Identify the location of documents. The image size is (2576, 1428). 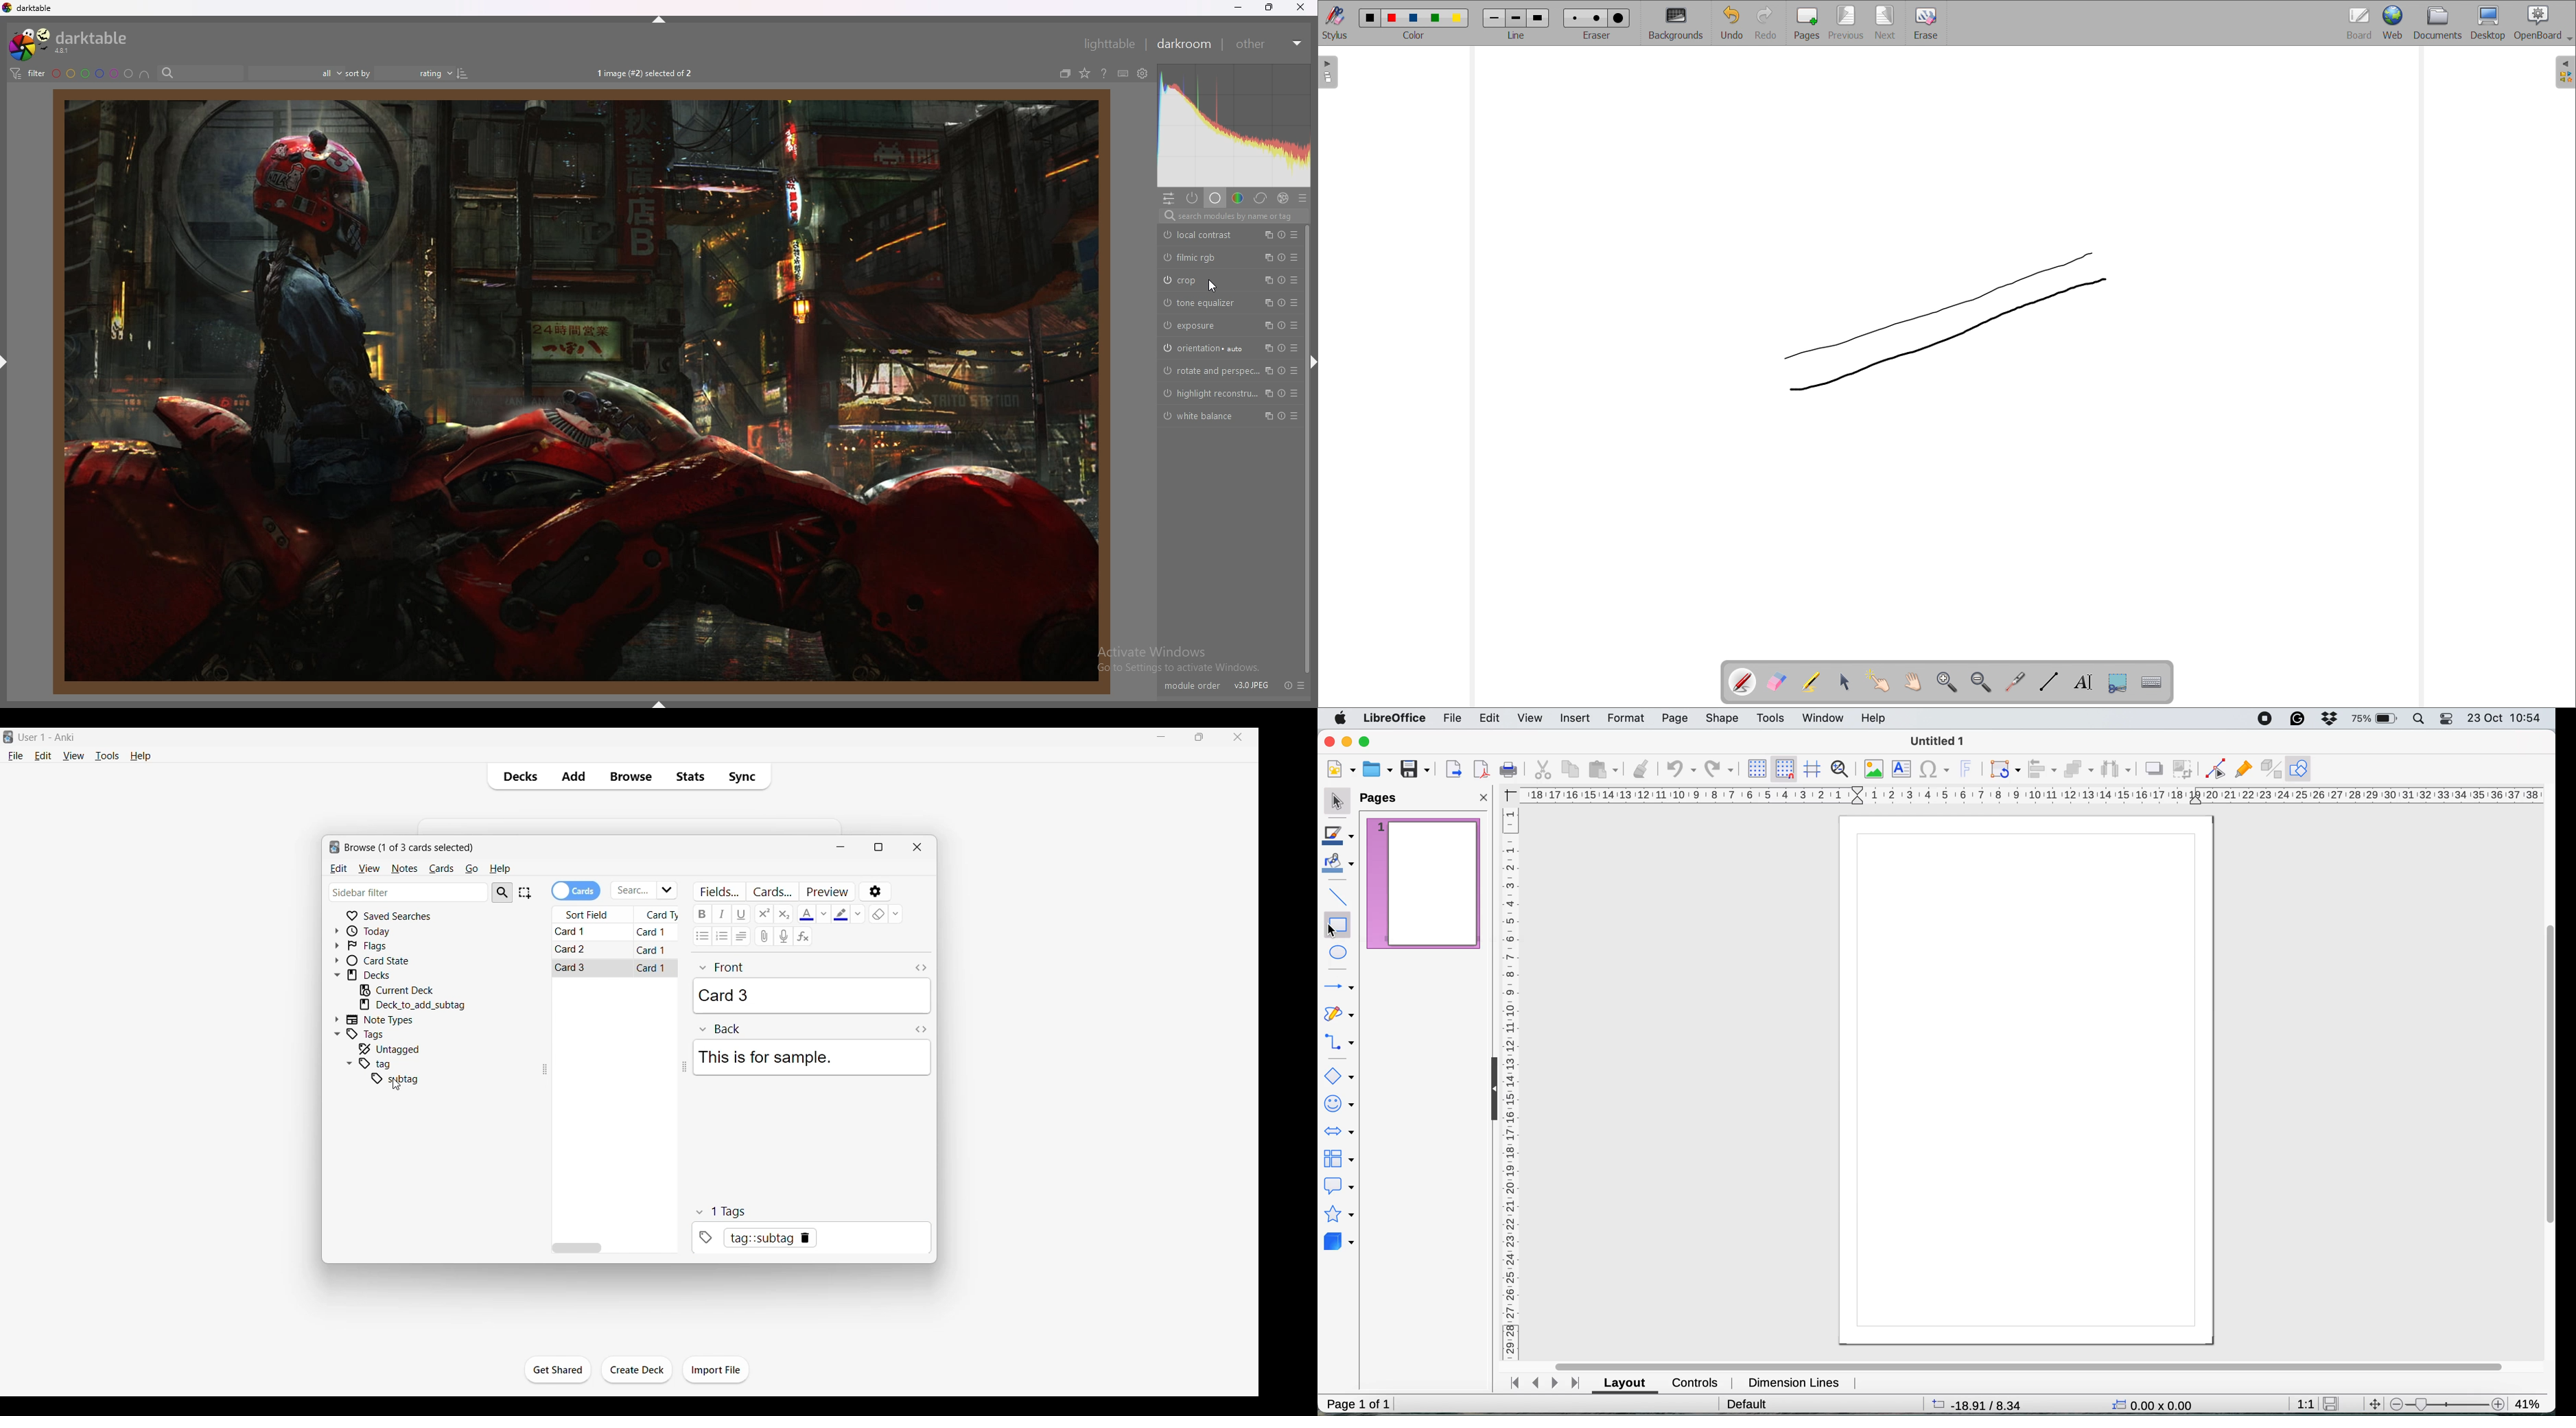
(2438, 24).